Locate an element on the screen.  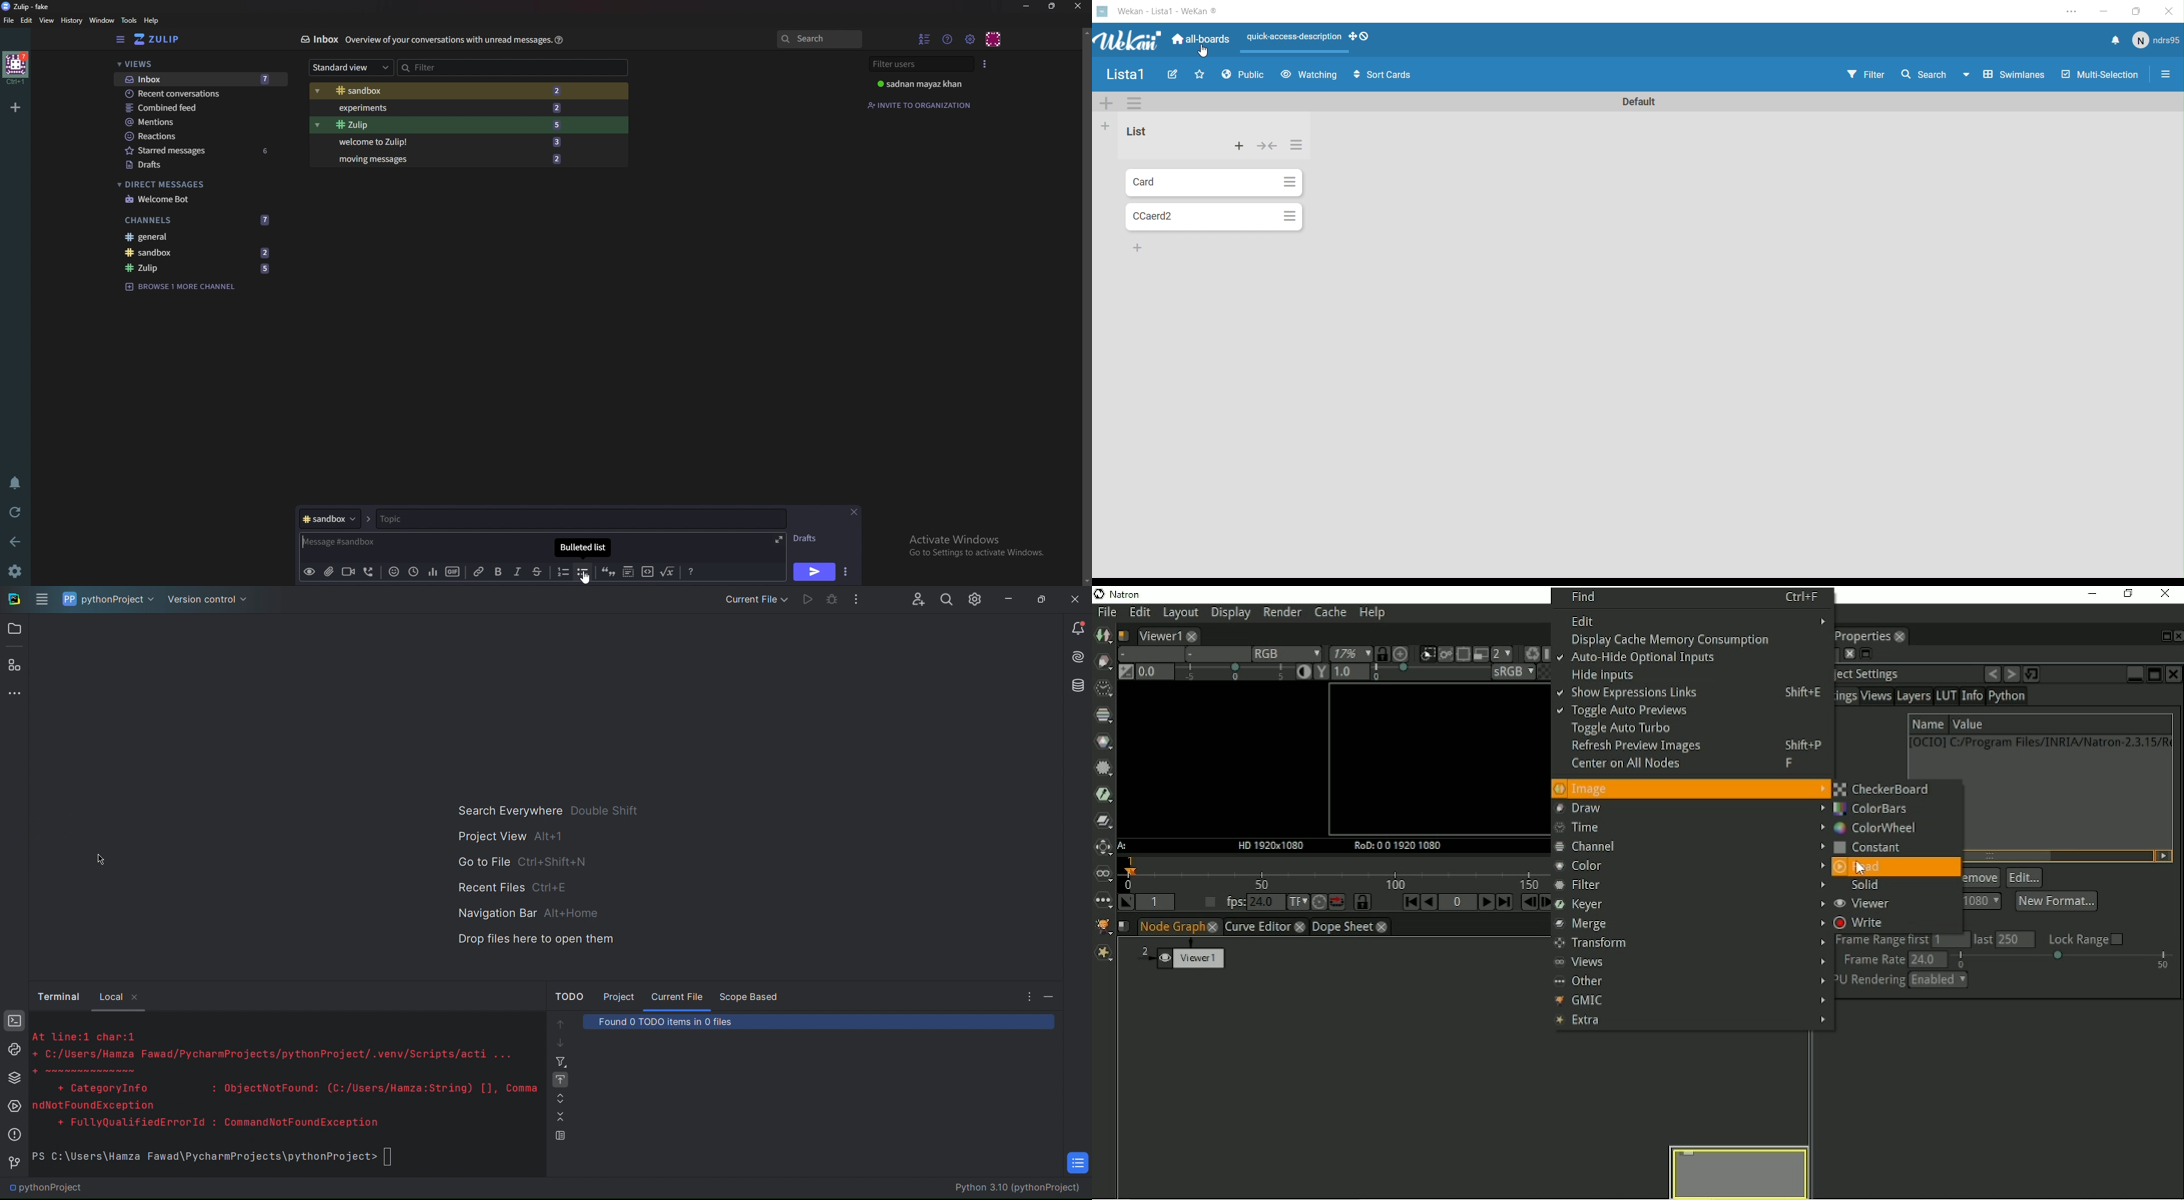
View is located at coordinates (47, 21).